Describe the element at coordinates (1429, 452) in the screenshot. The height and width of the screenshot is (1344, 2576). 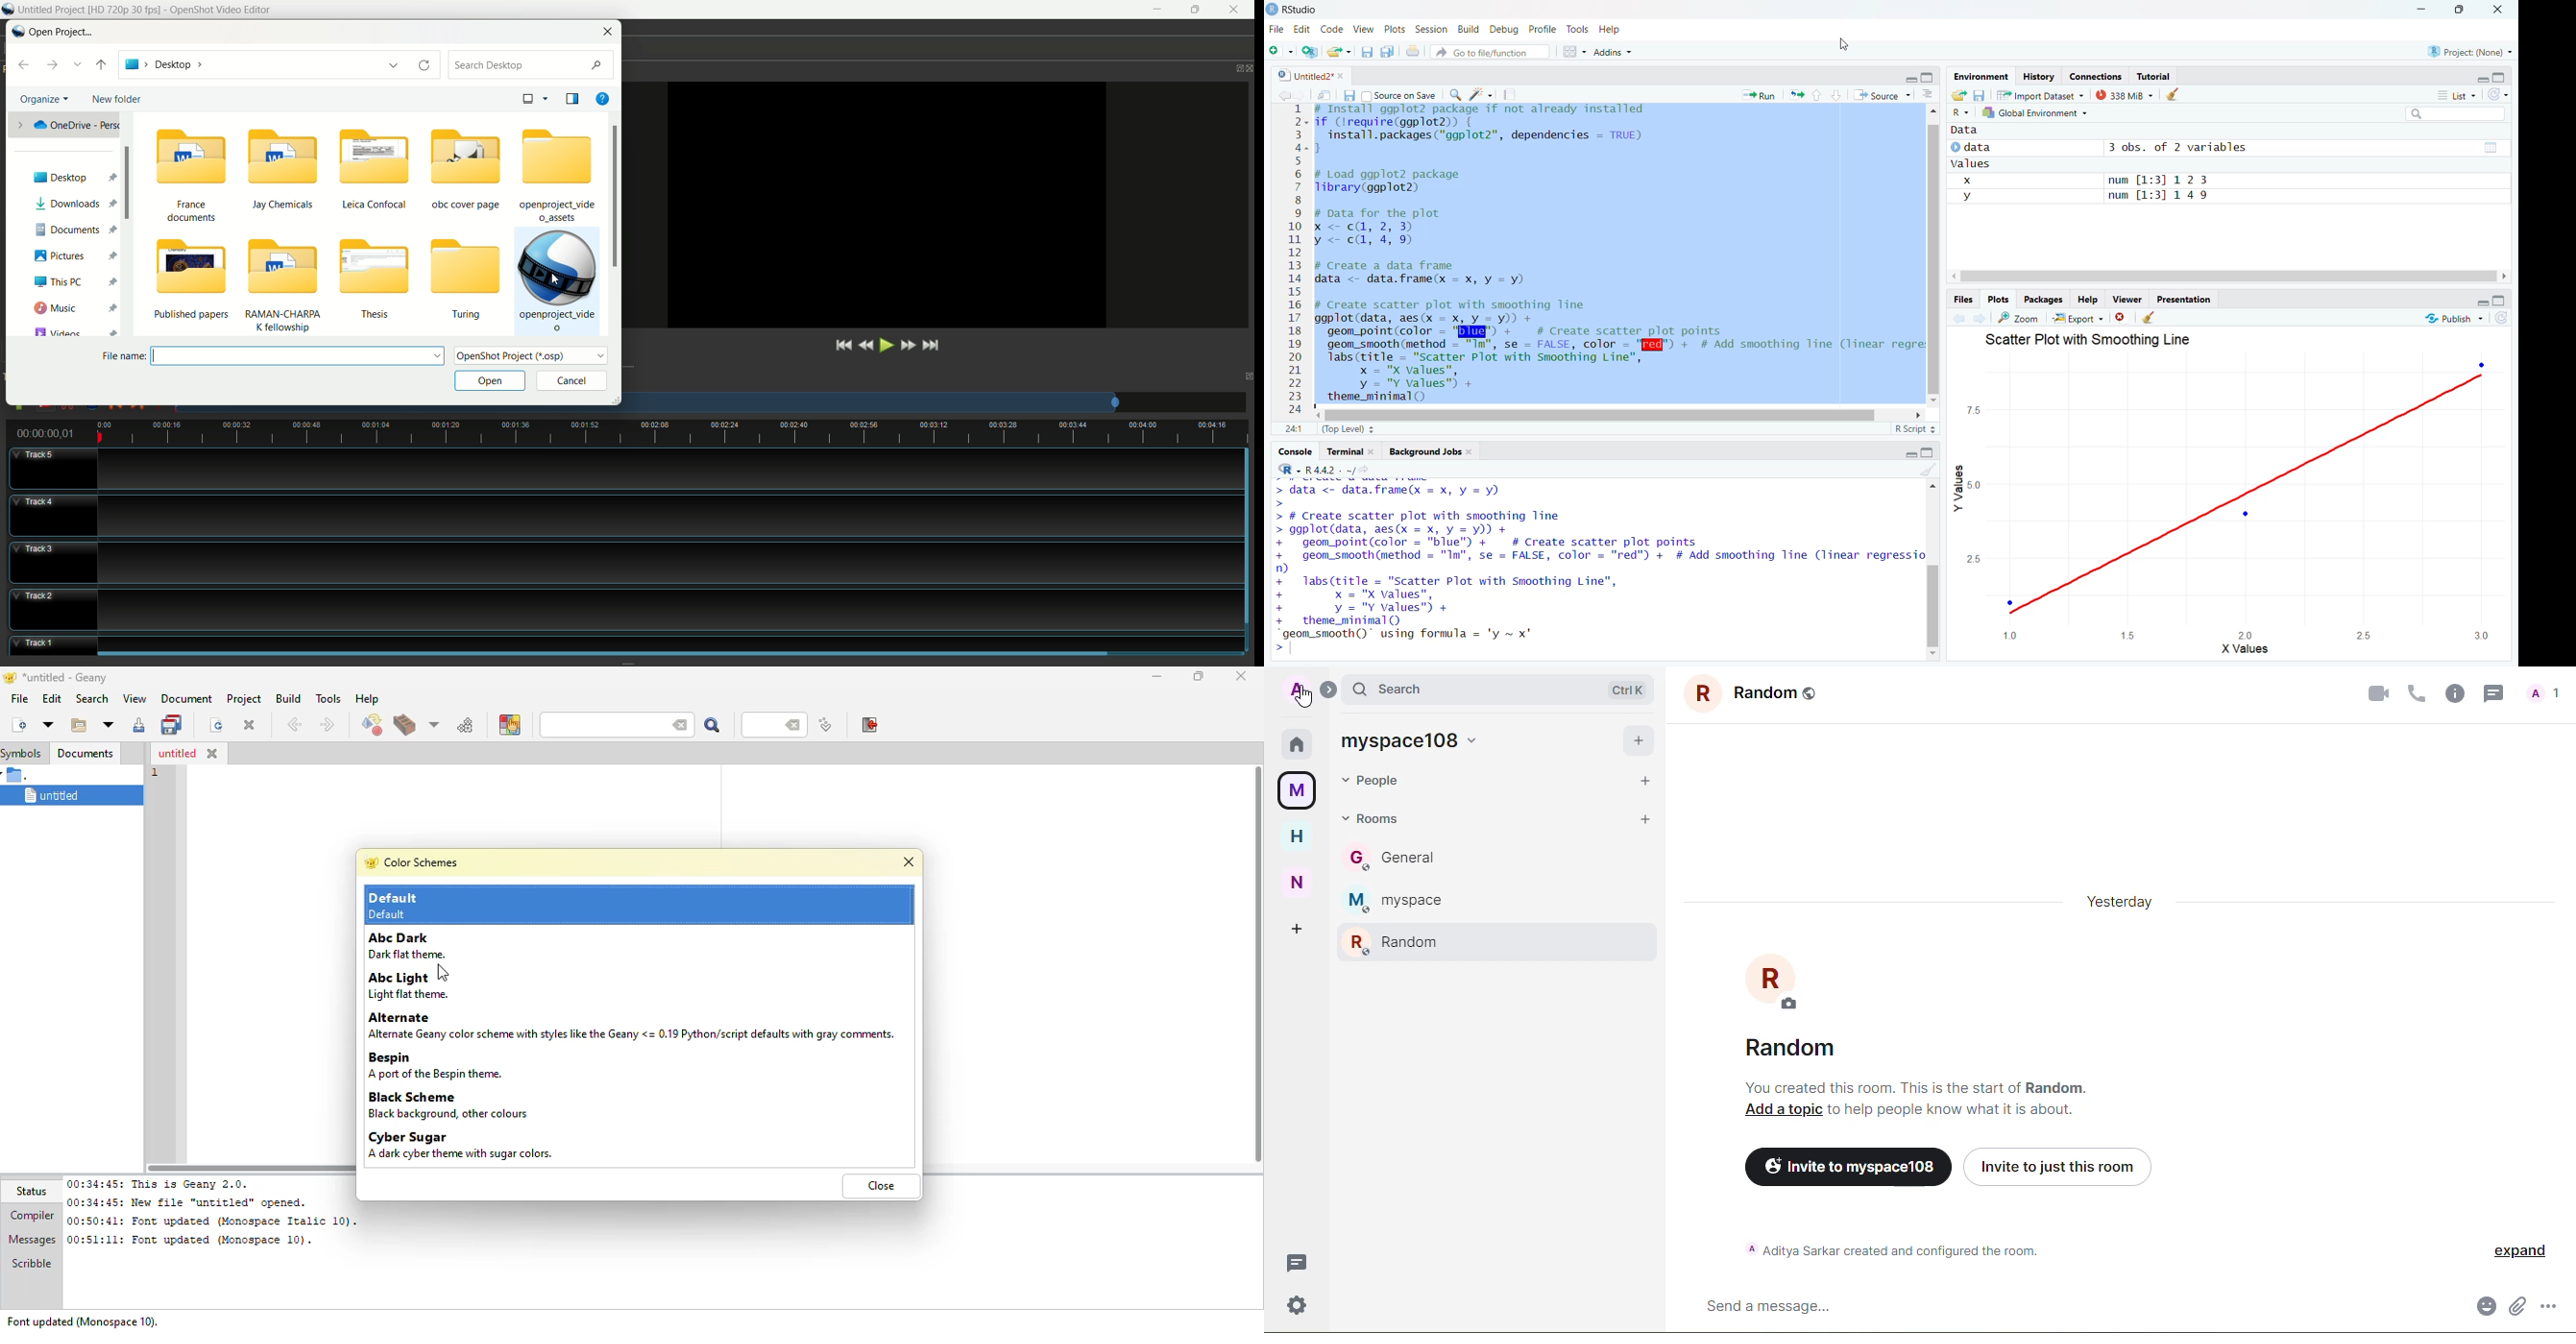
I see `background Jobs` at that location.